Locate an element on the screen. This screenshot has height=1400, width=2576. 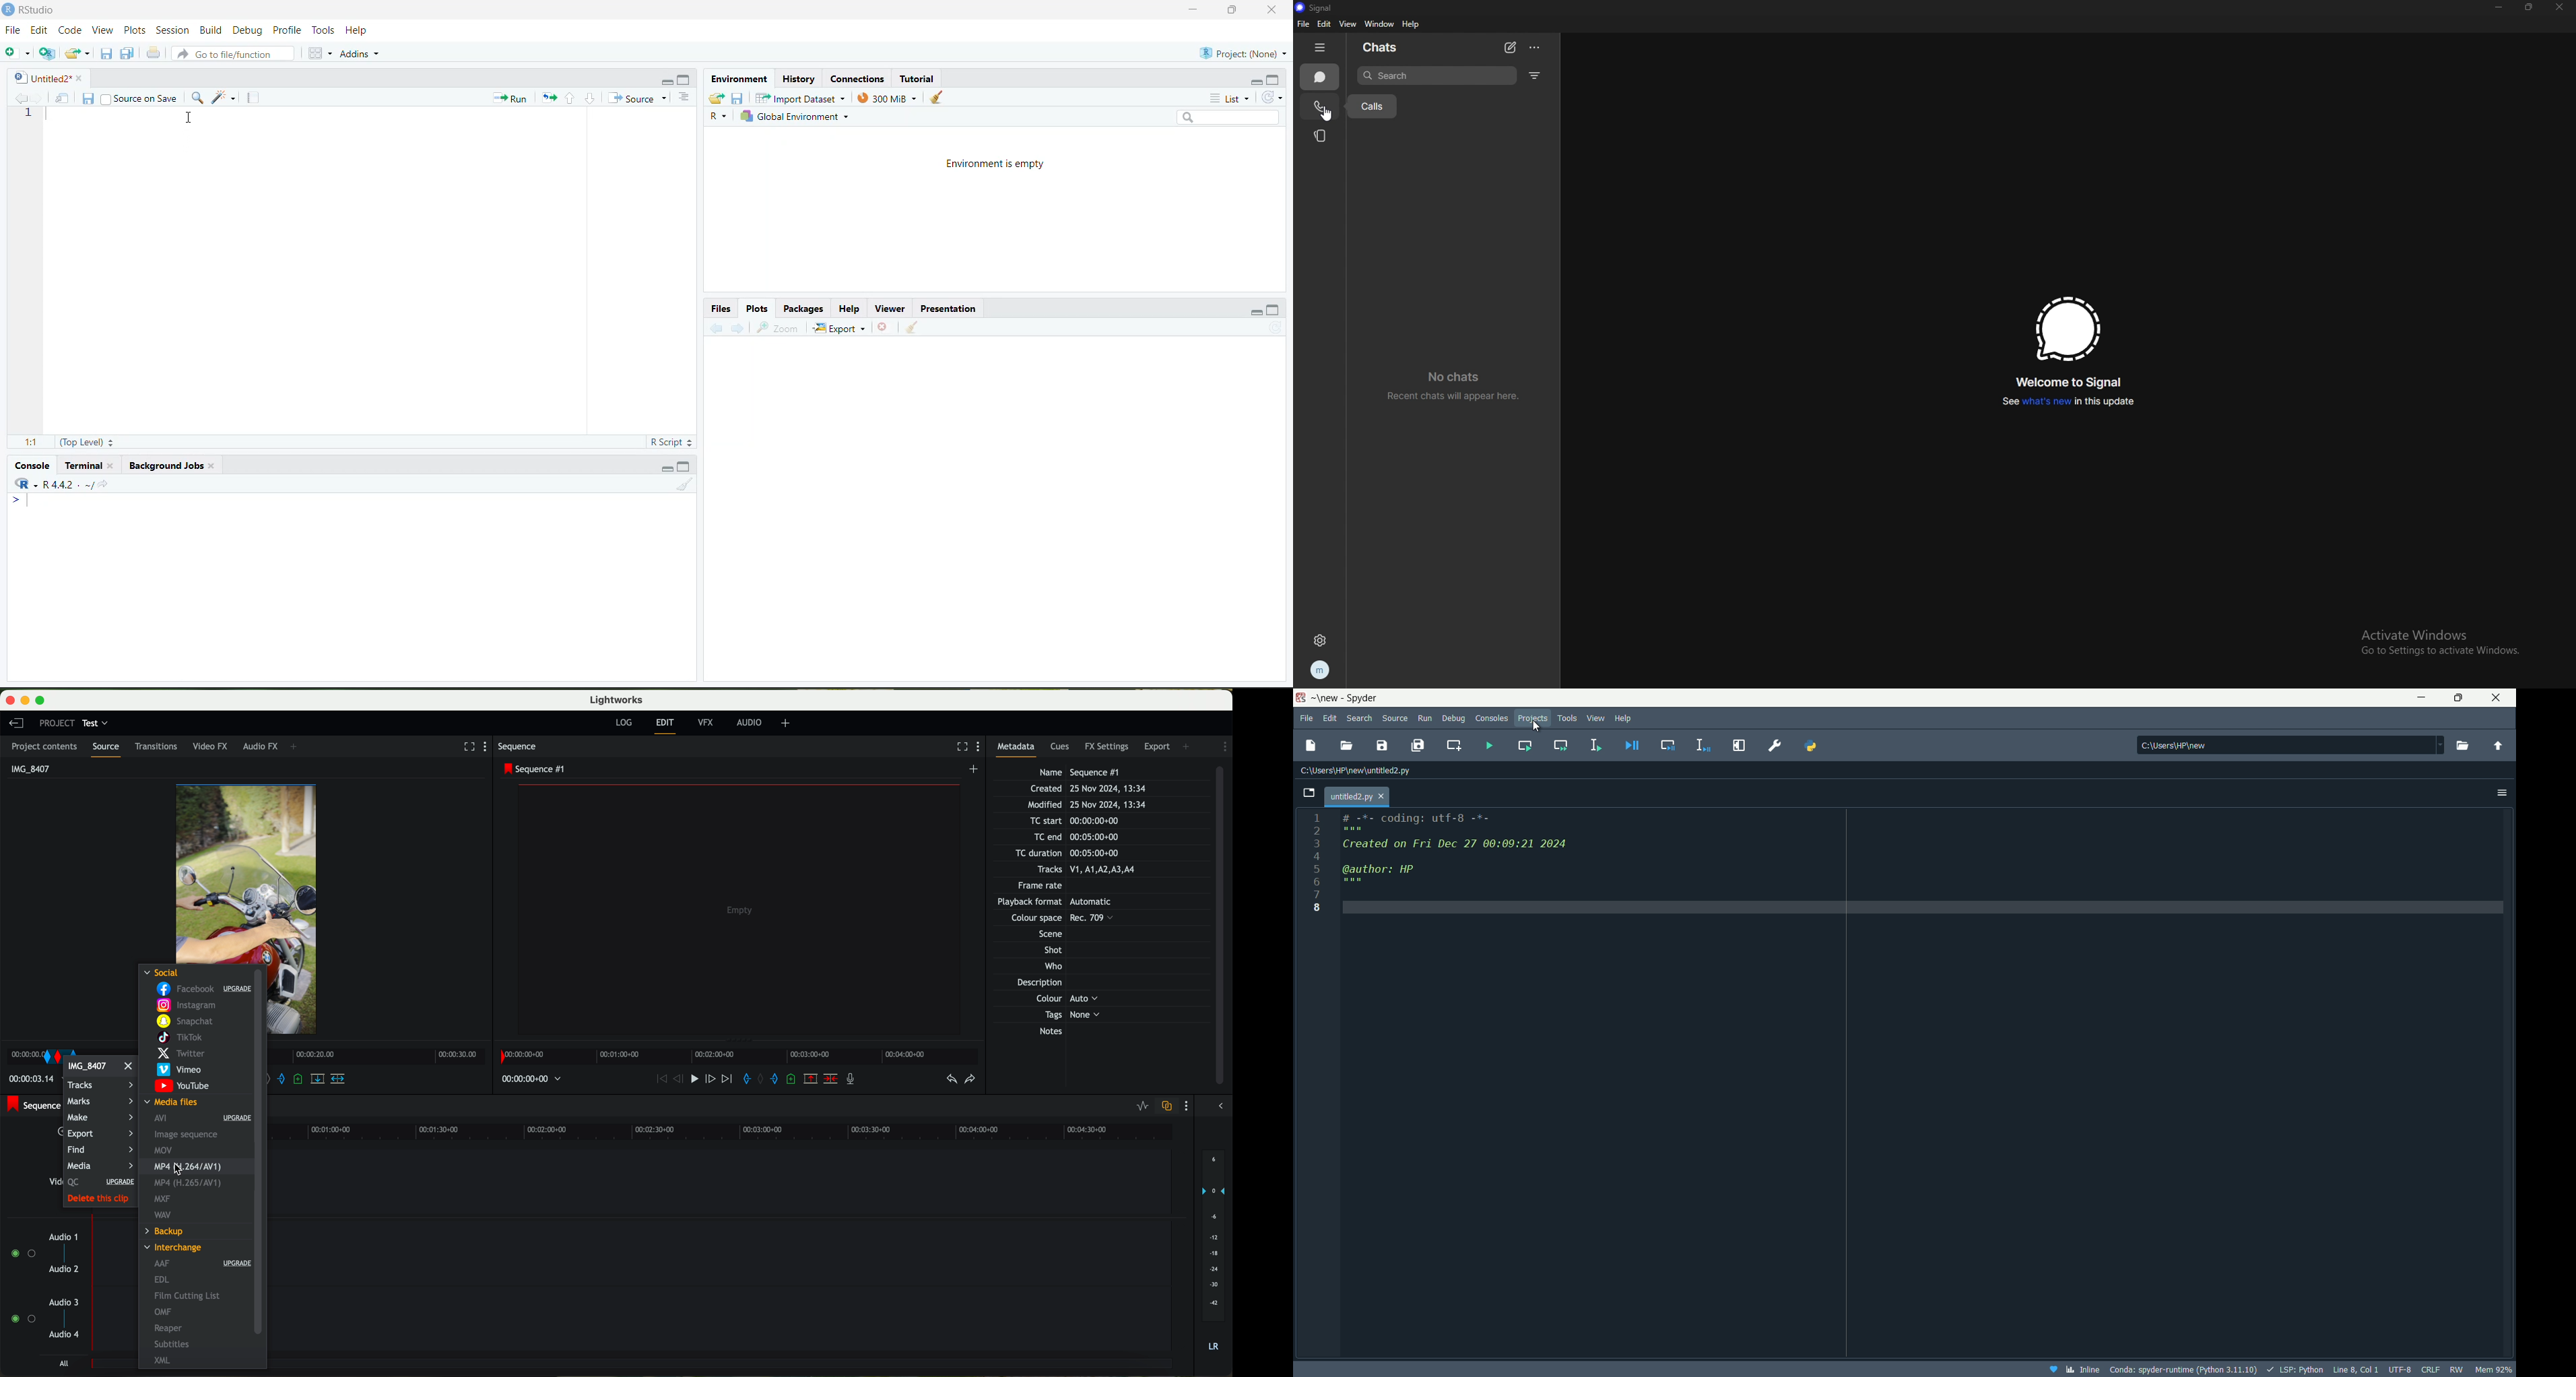
R is located at coordinates (717, 117).